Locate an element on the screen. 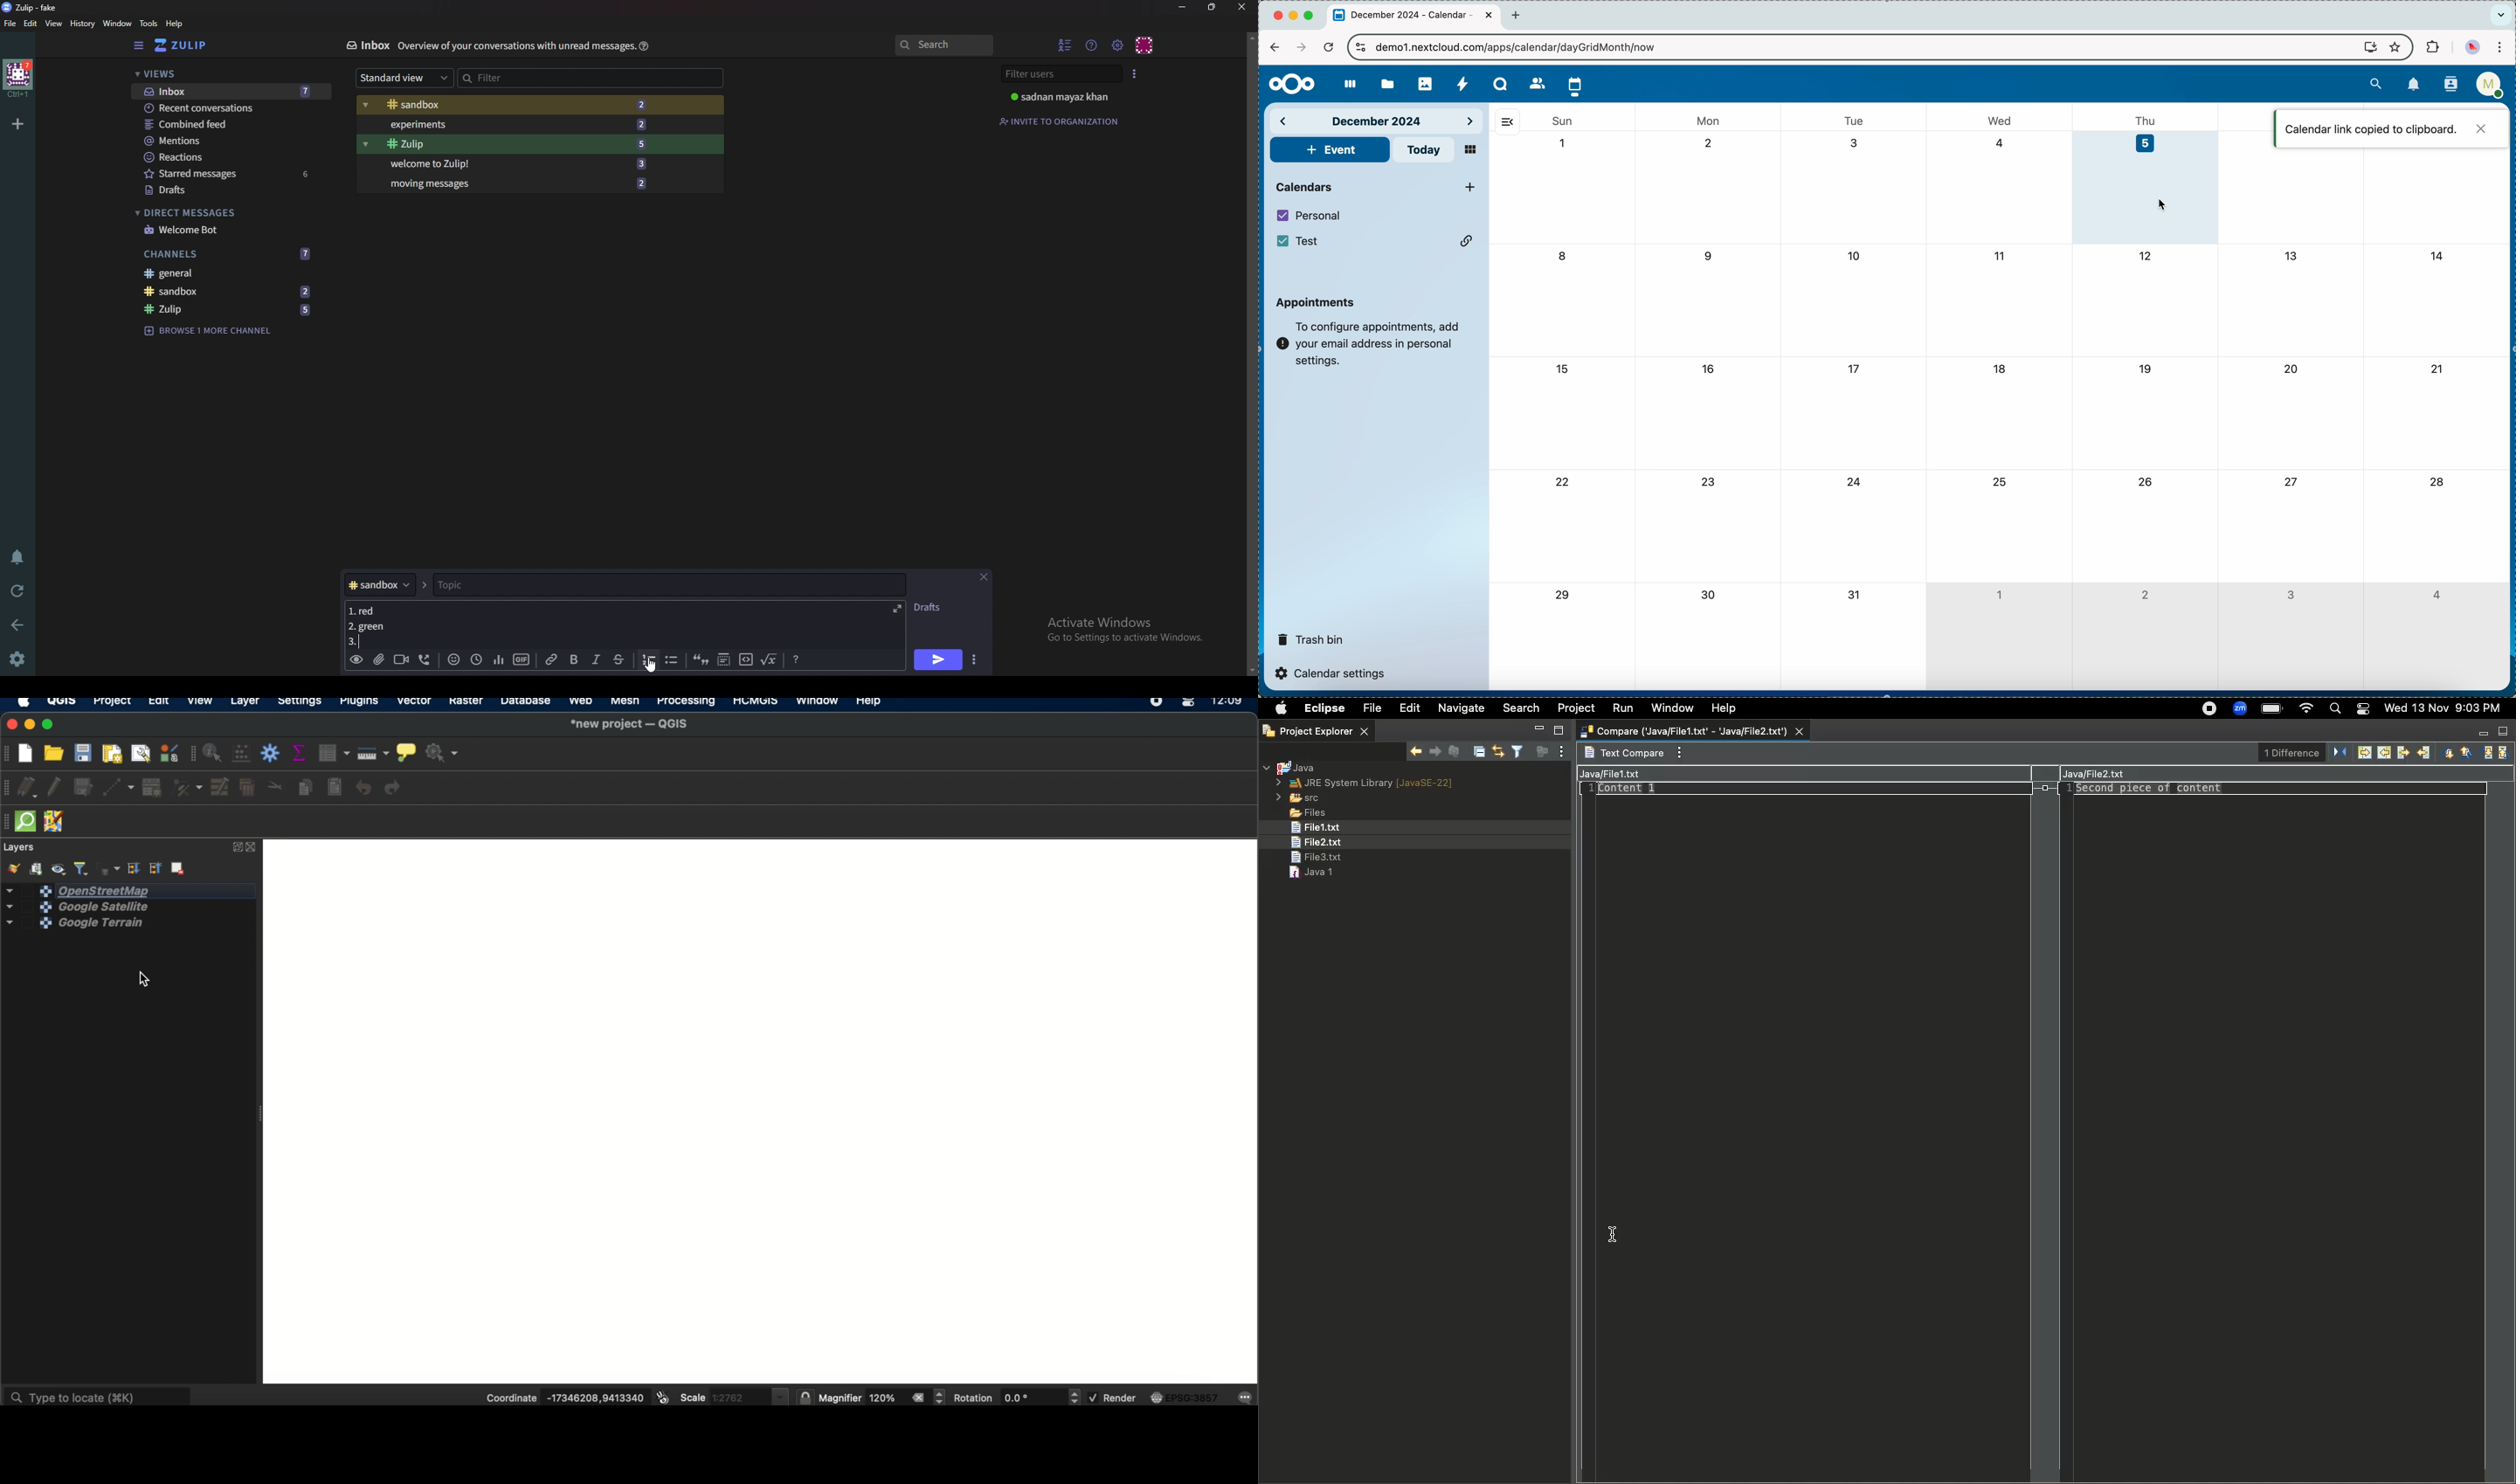  HCMGIS is located at coordinates (754, 703).